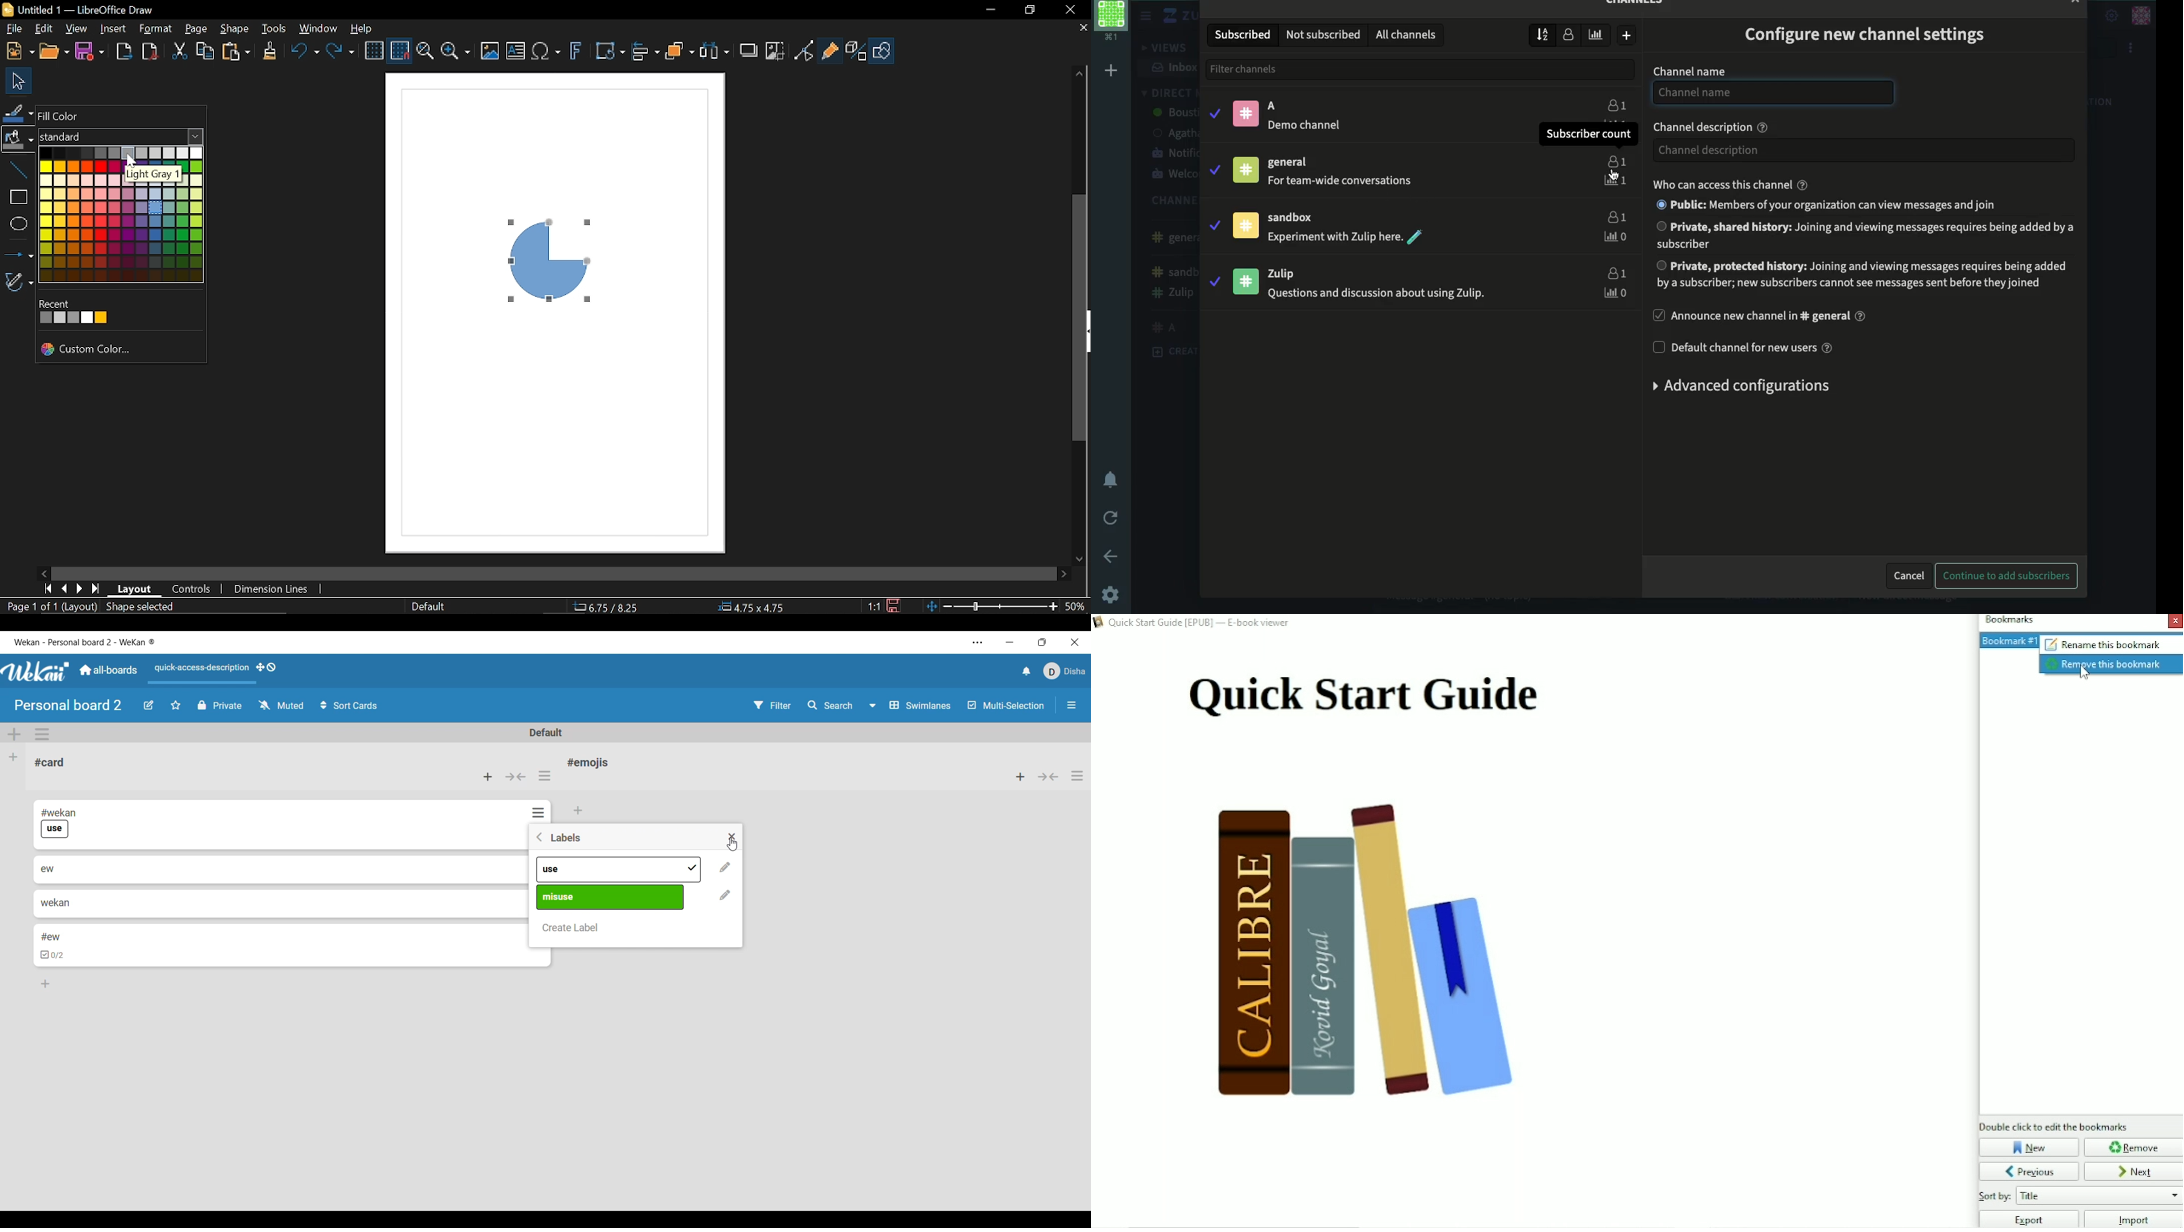 The width and height of the screenshot is (2184, 1232). I want to click on who can access this channel?, so click(1736, 185).